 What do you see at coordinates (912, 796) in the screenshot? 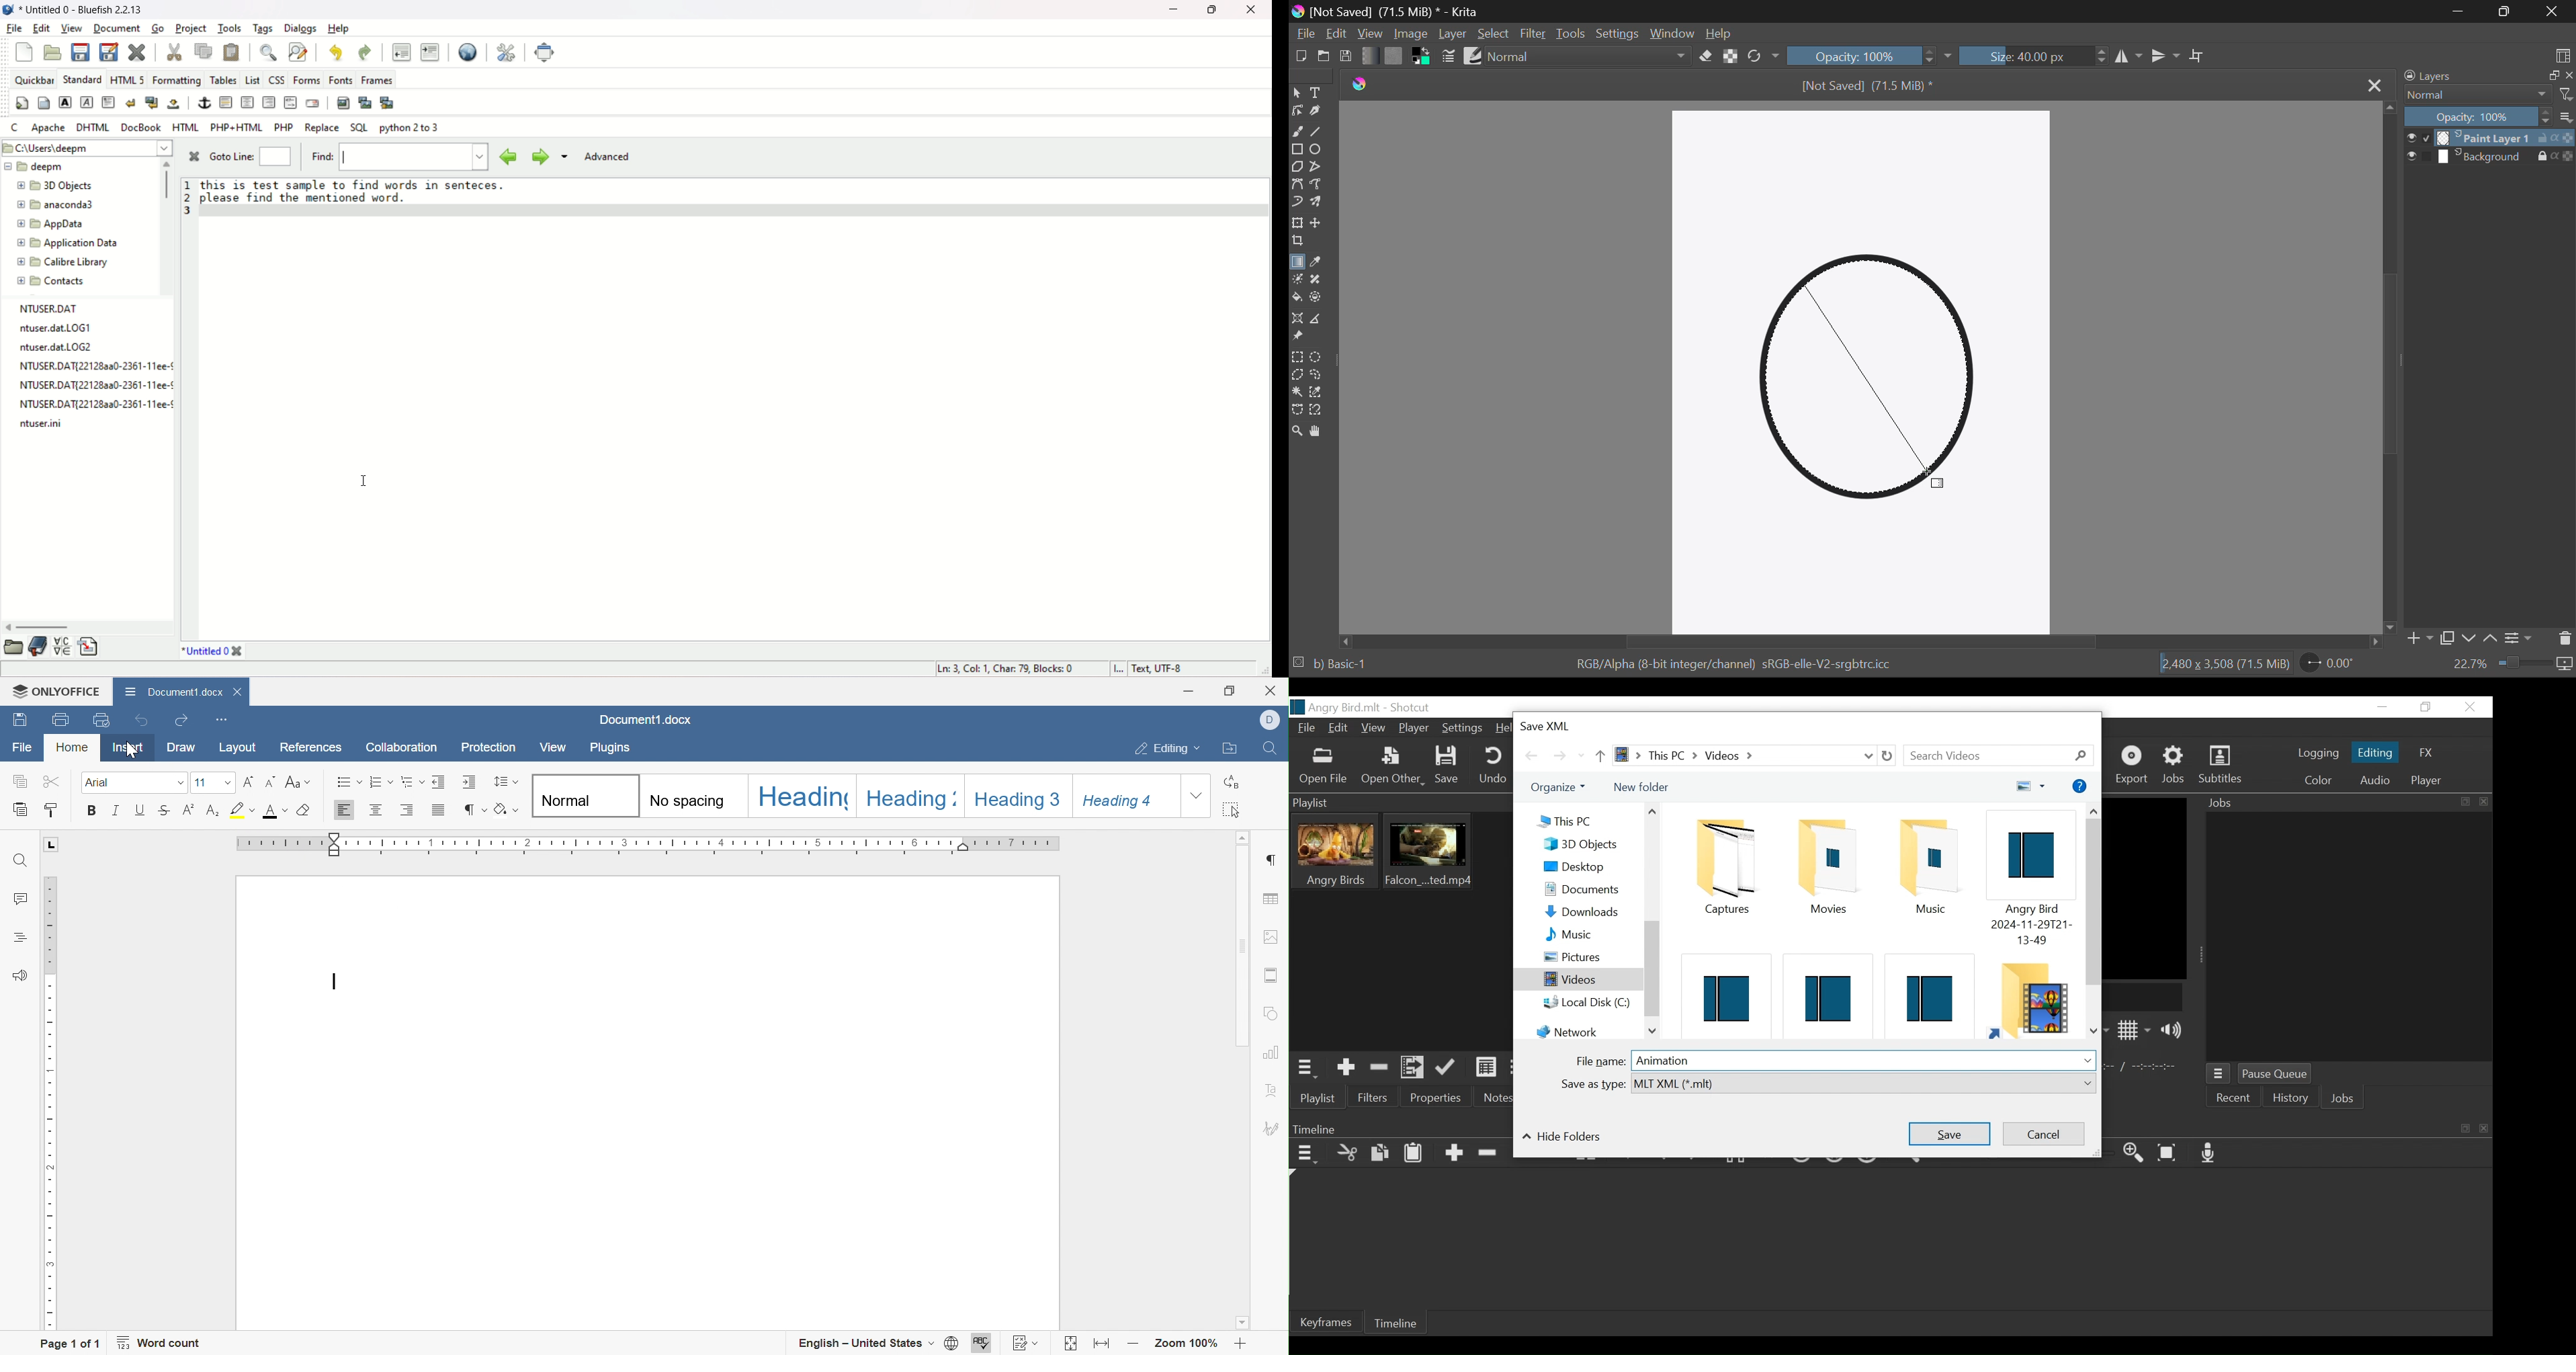
I see `Heading2` at bounding box center [912, 796].